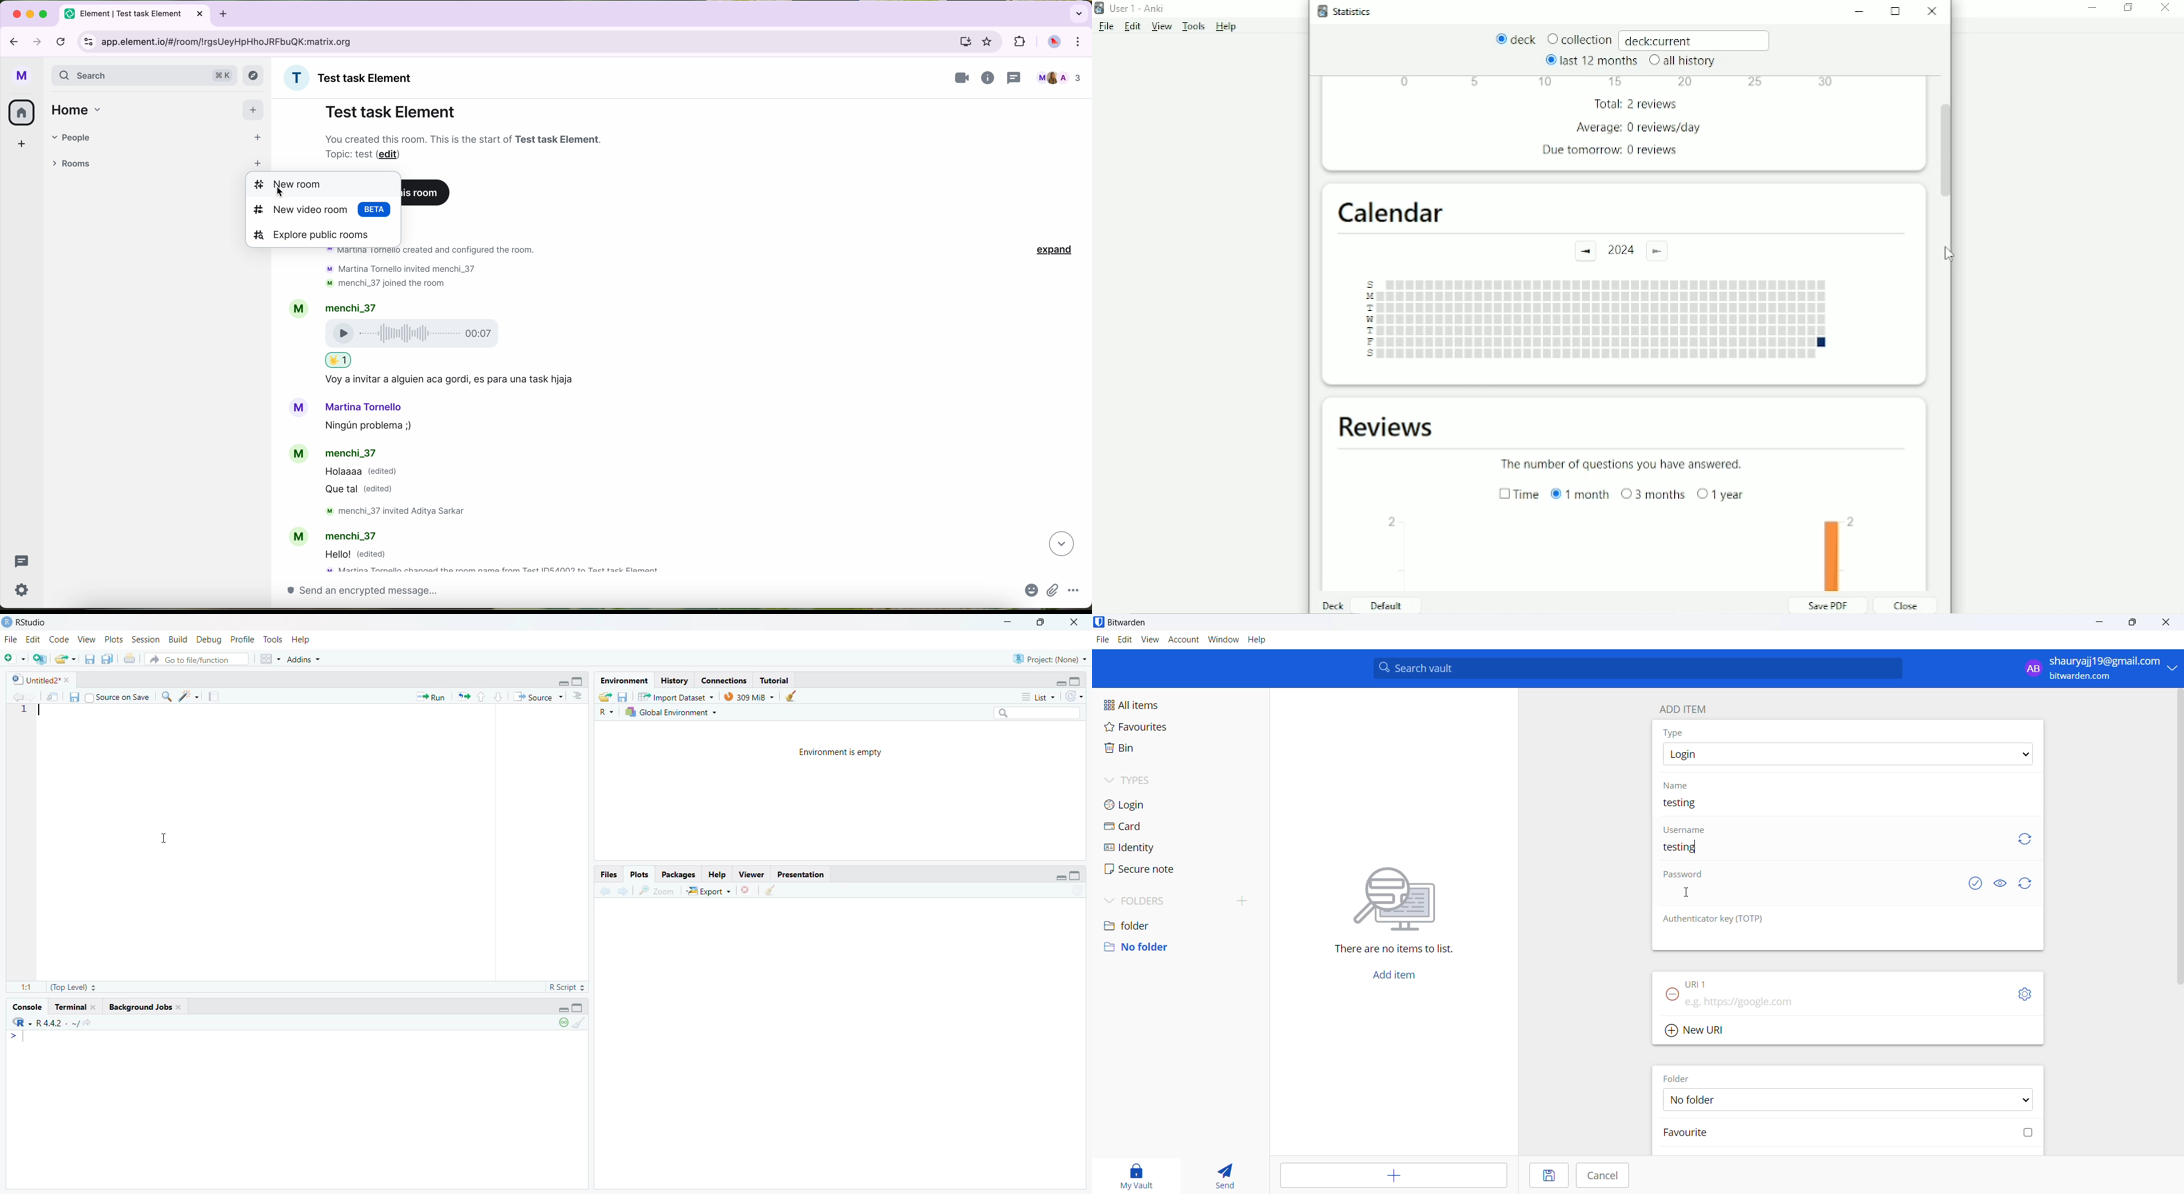 The height and width of the screenshot is (1204, 2184). Describe the element at coordinates (1151, 805) in the screenshot. I see `login` at that location.